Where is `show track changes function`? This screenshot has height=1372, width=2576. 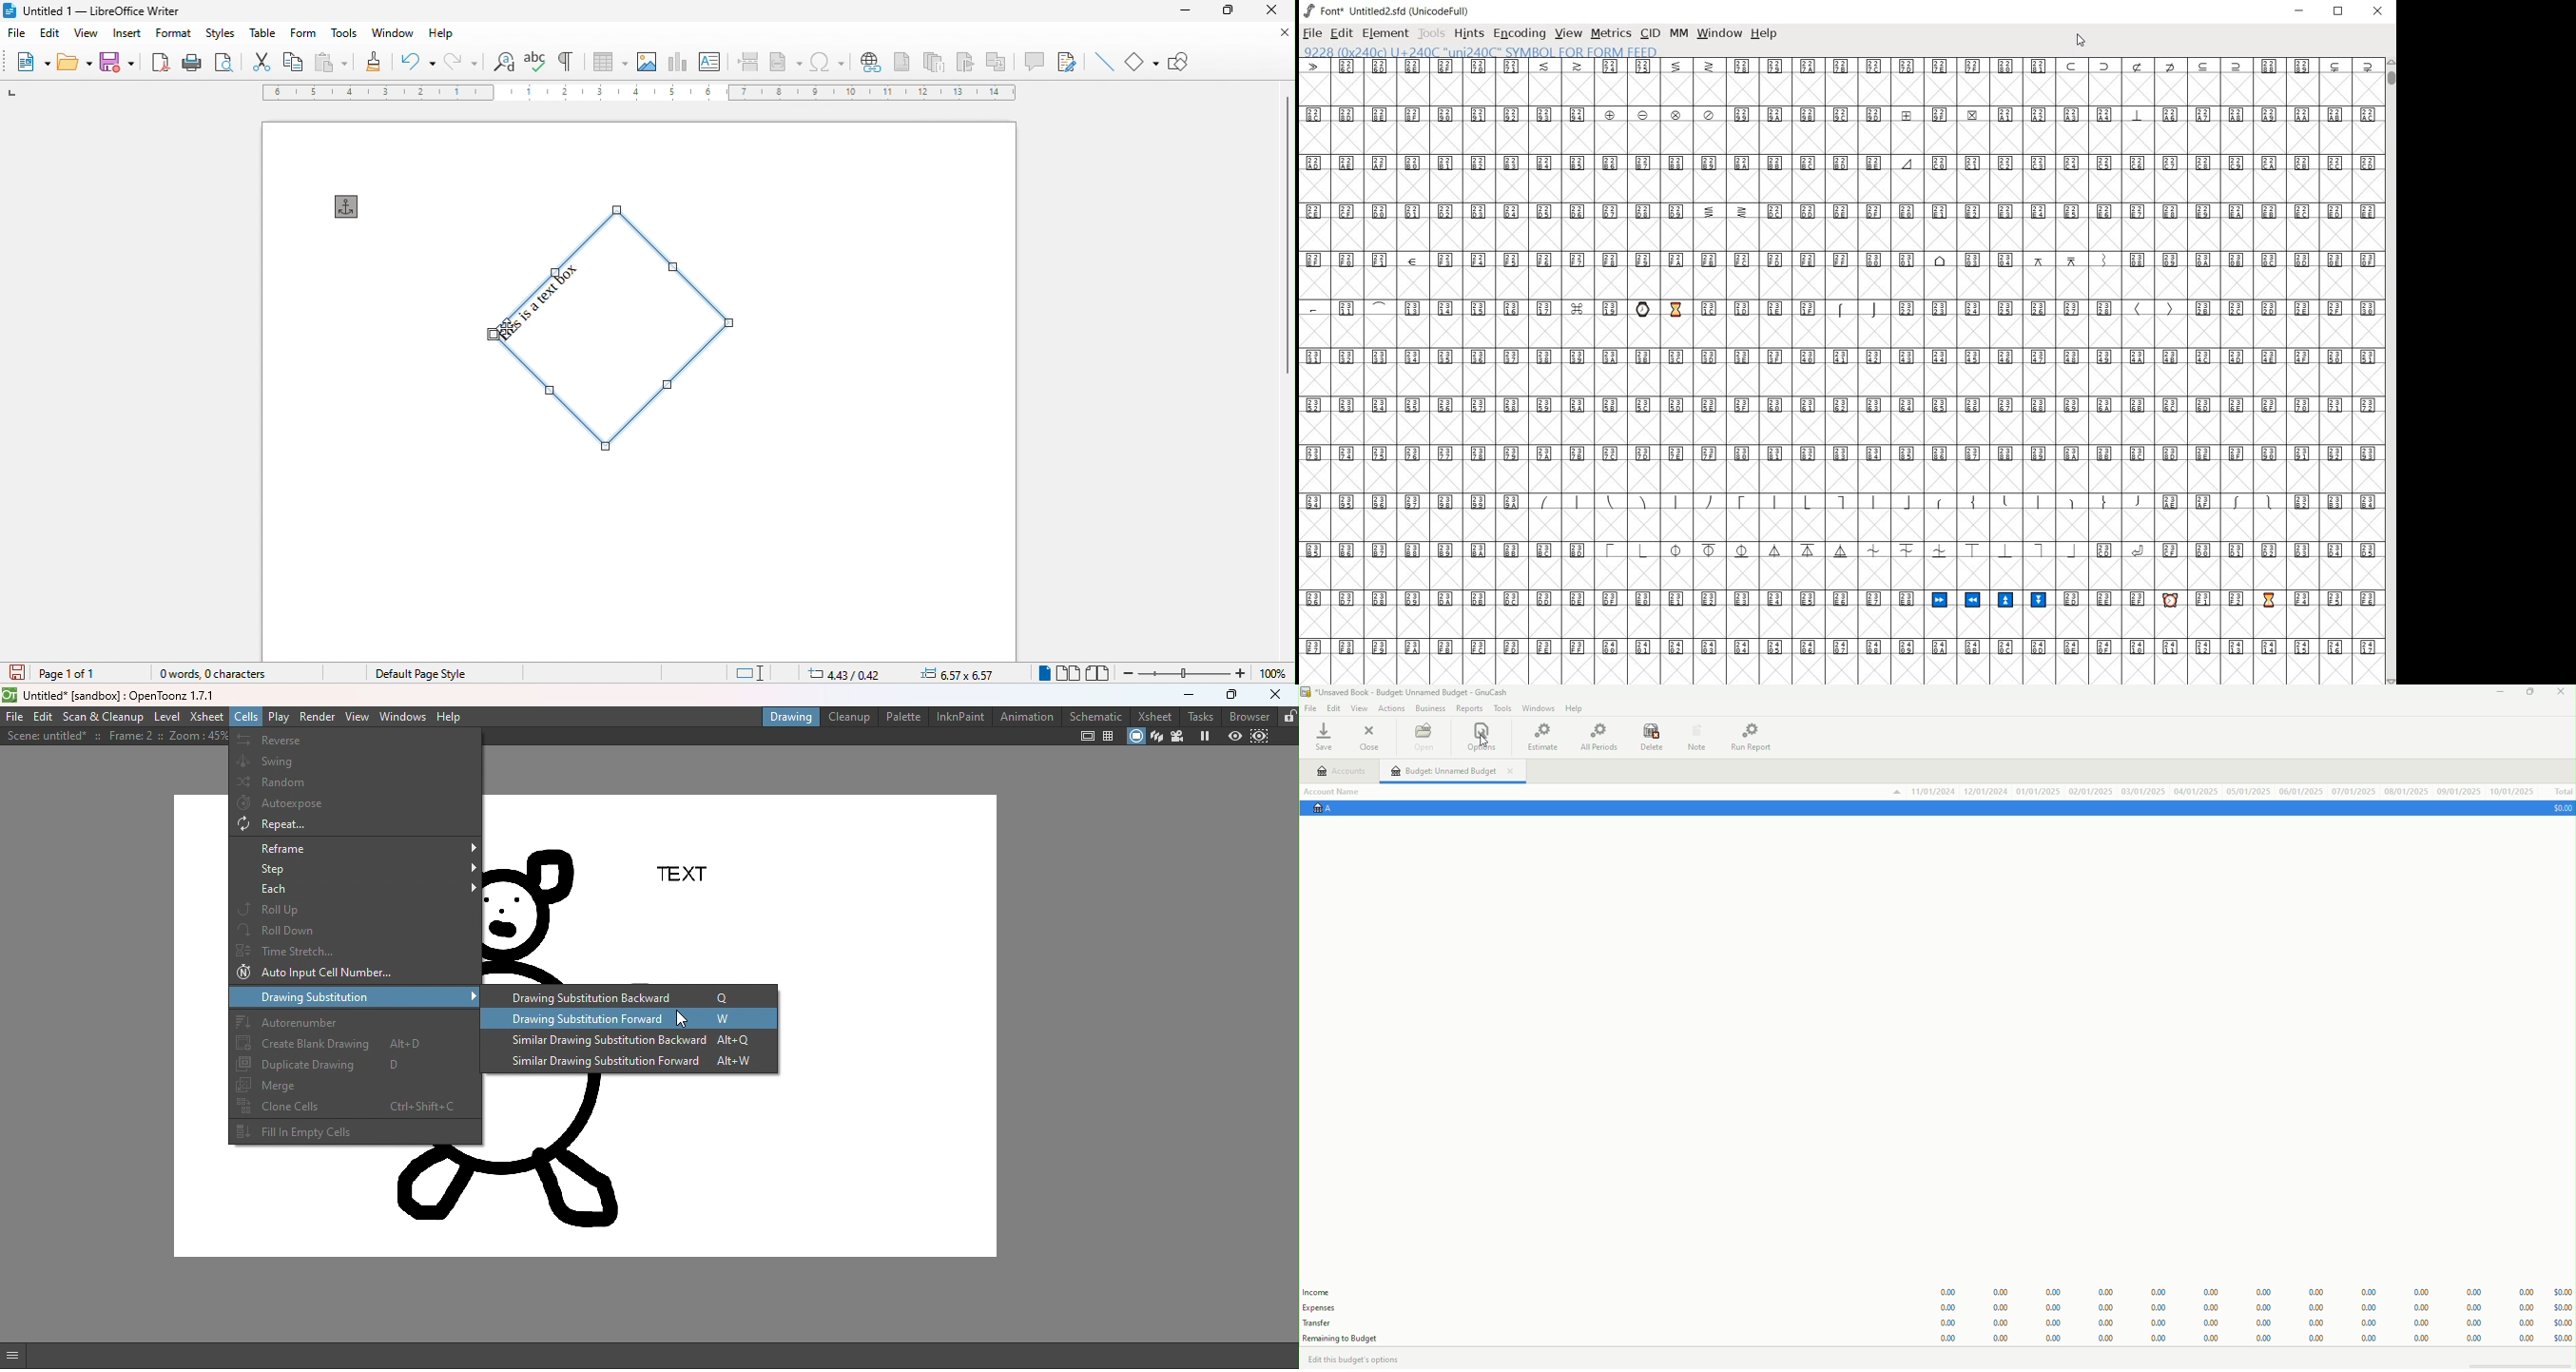
show track changes function is located at coordinates (1067, 61).